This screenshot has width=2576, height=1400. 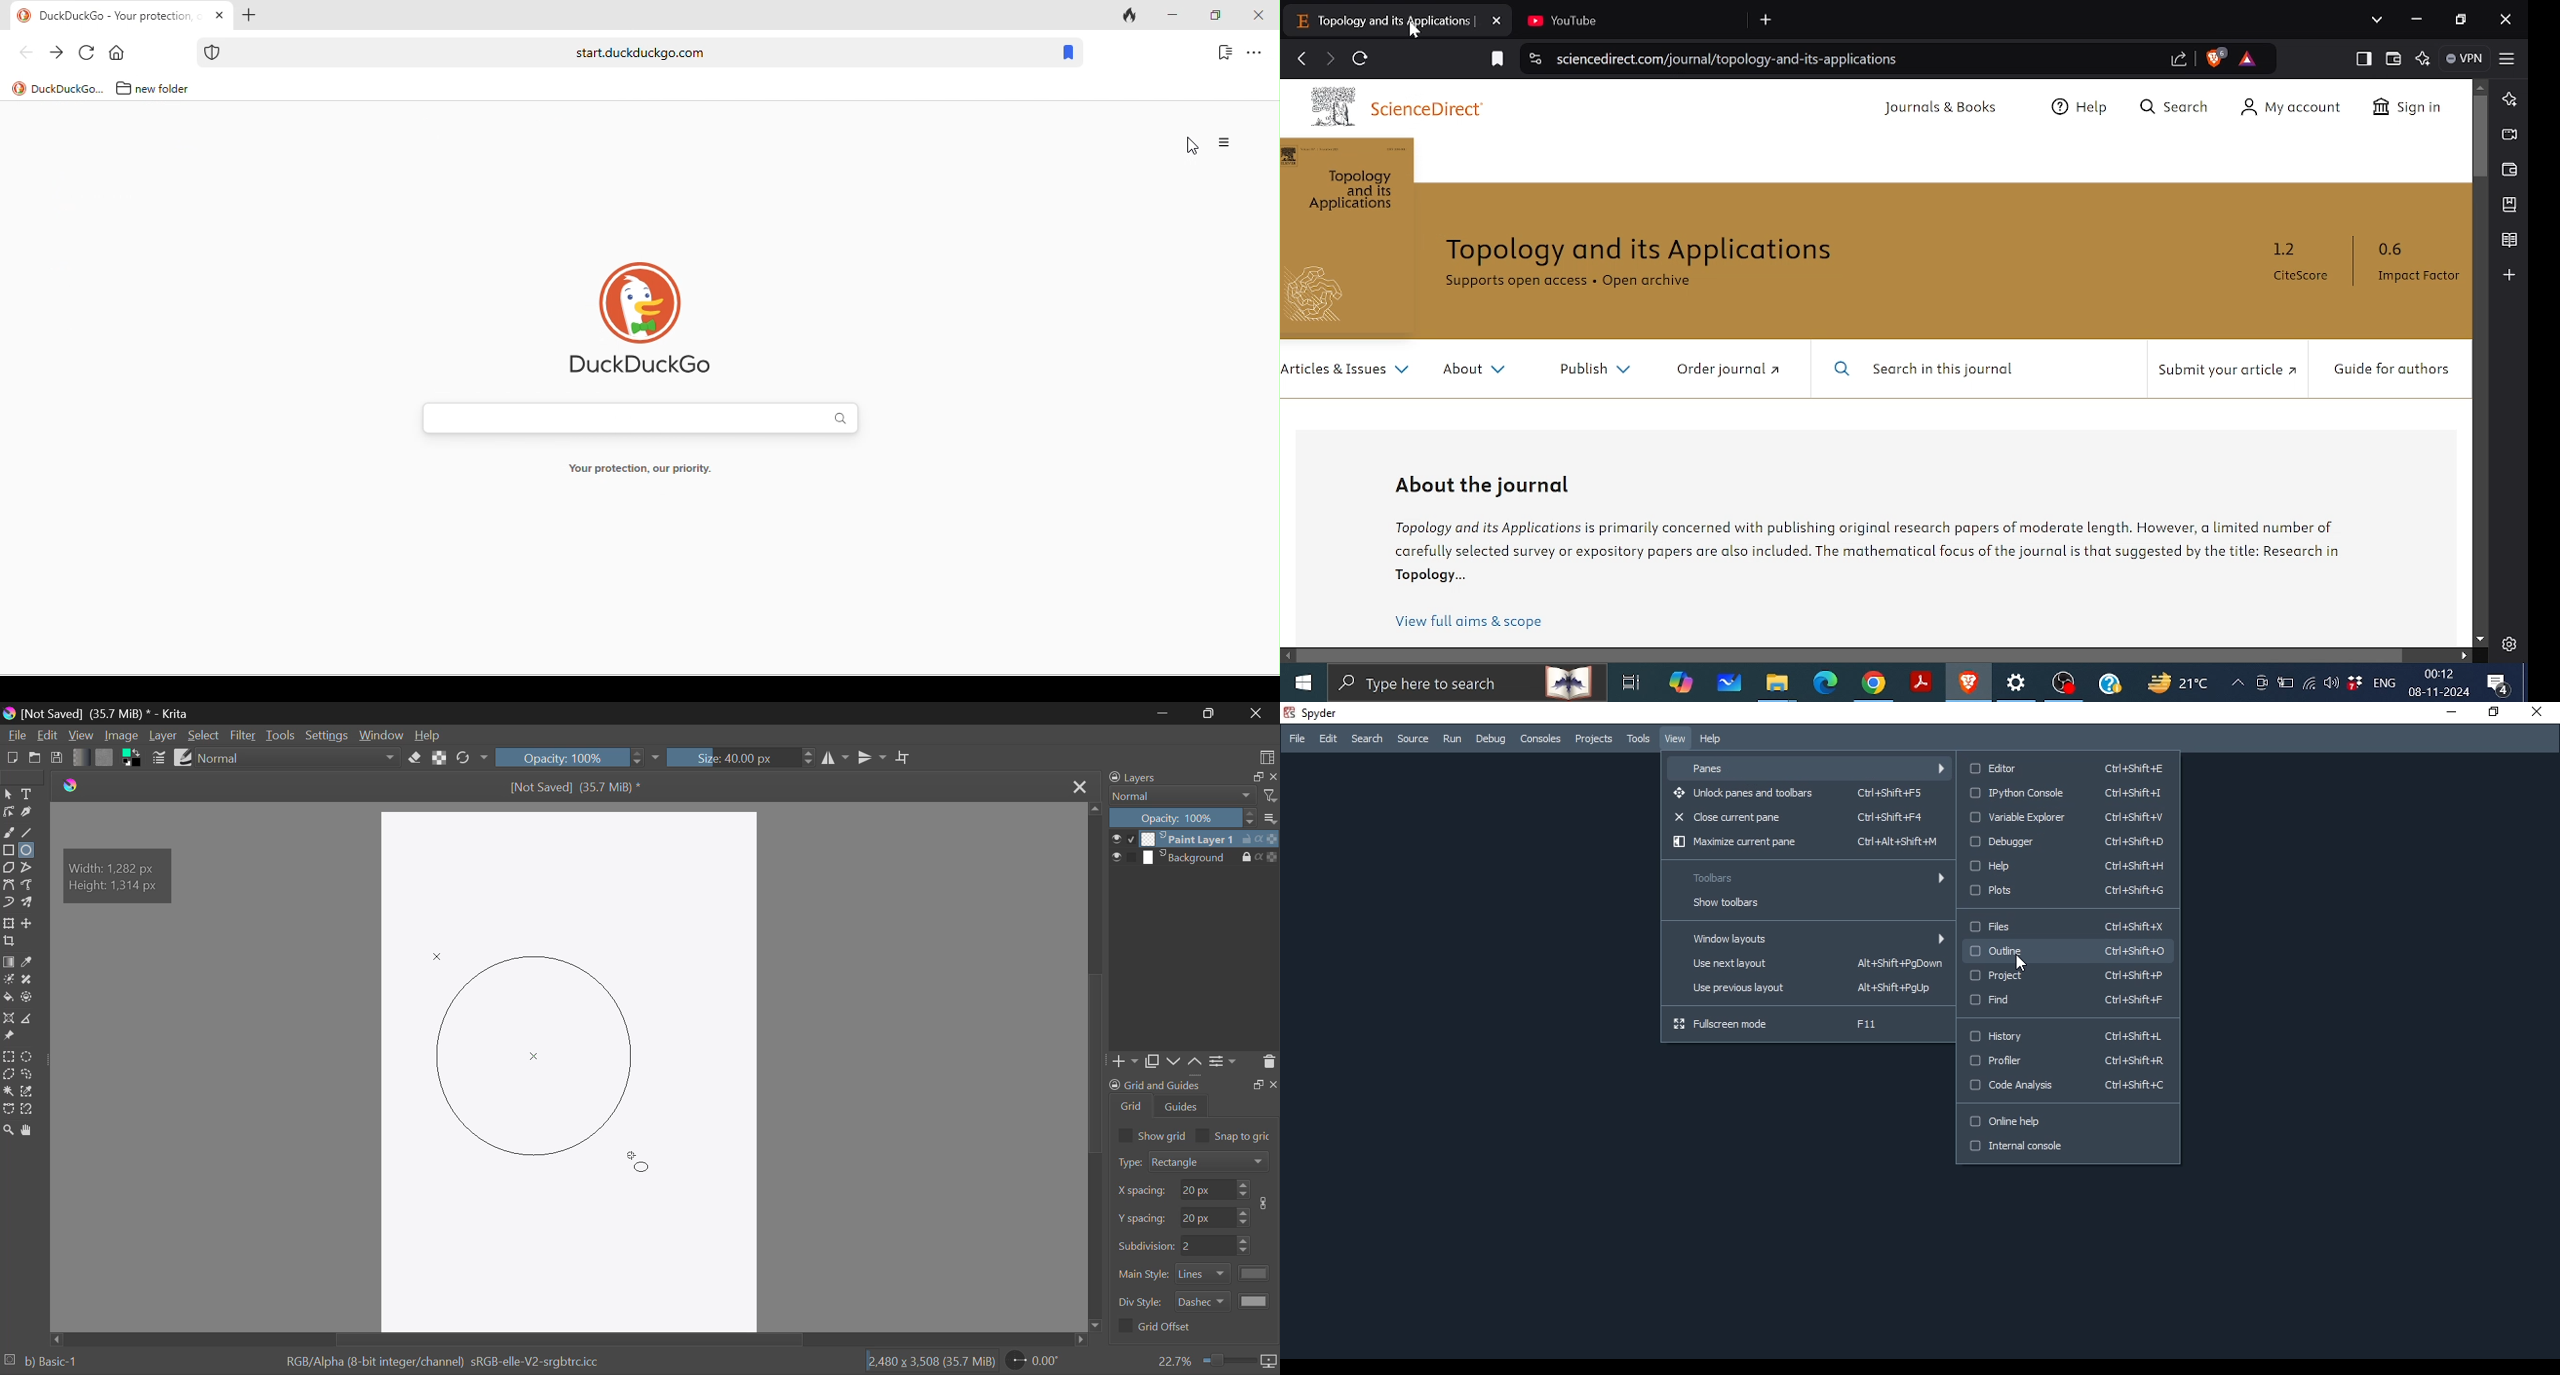 What do you see at coordinates (9, 849) in the screenshot?
I see `Rectangle` at bounding box center [9, 849].